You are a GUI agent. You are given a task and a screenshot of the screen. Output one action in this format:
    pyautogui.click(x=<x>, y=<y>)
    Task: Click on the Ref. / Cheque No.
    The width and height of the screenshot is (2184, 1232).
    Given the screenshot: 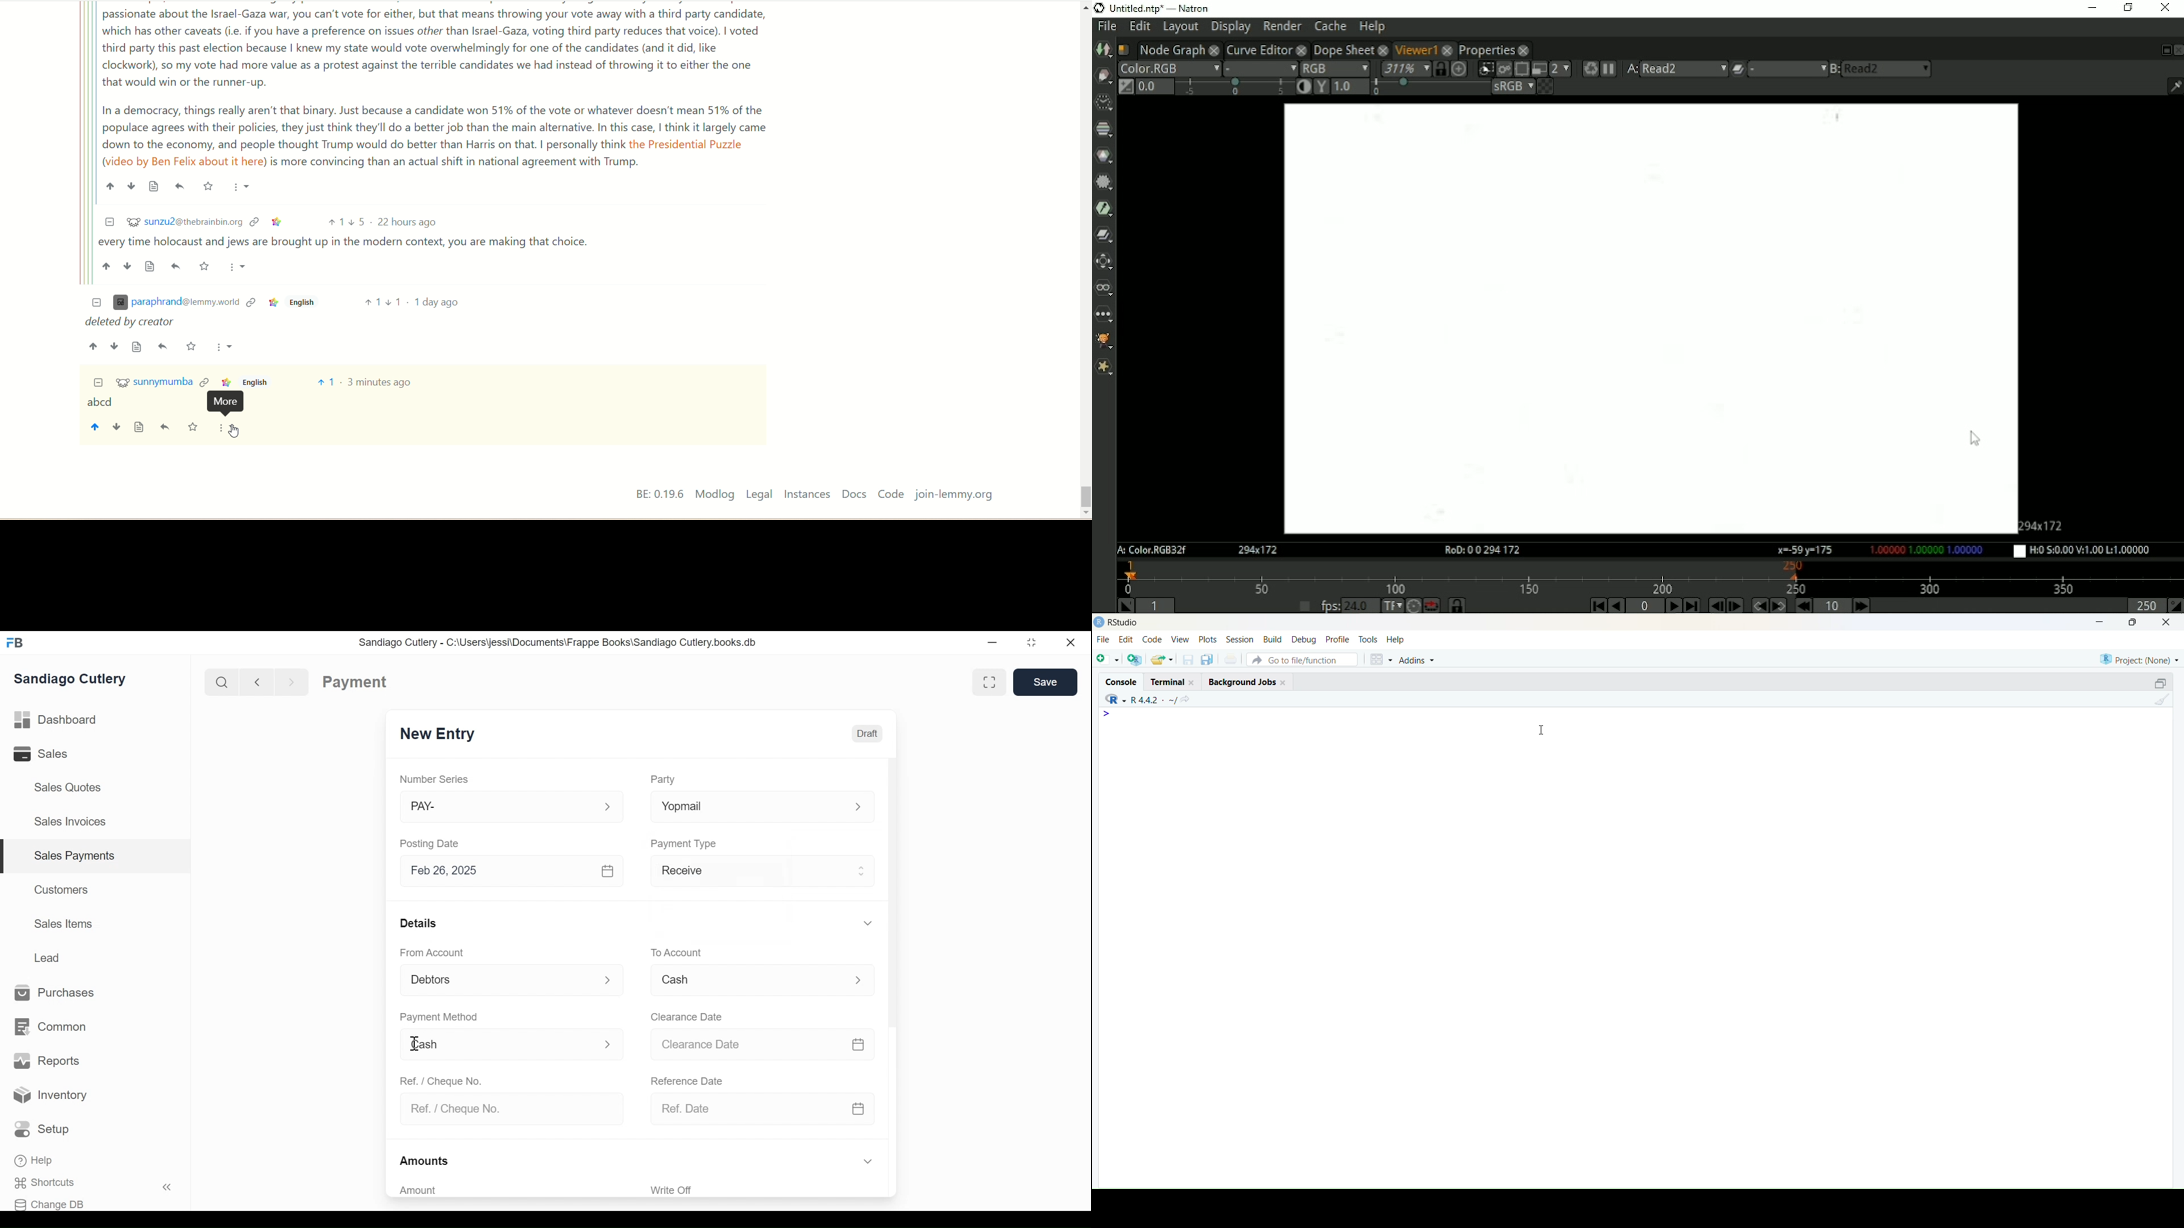 What is the action you would take?
    pyautogui.click(x=440, y=1080)
    